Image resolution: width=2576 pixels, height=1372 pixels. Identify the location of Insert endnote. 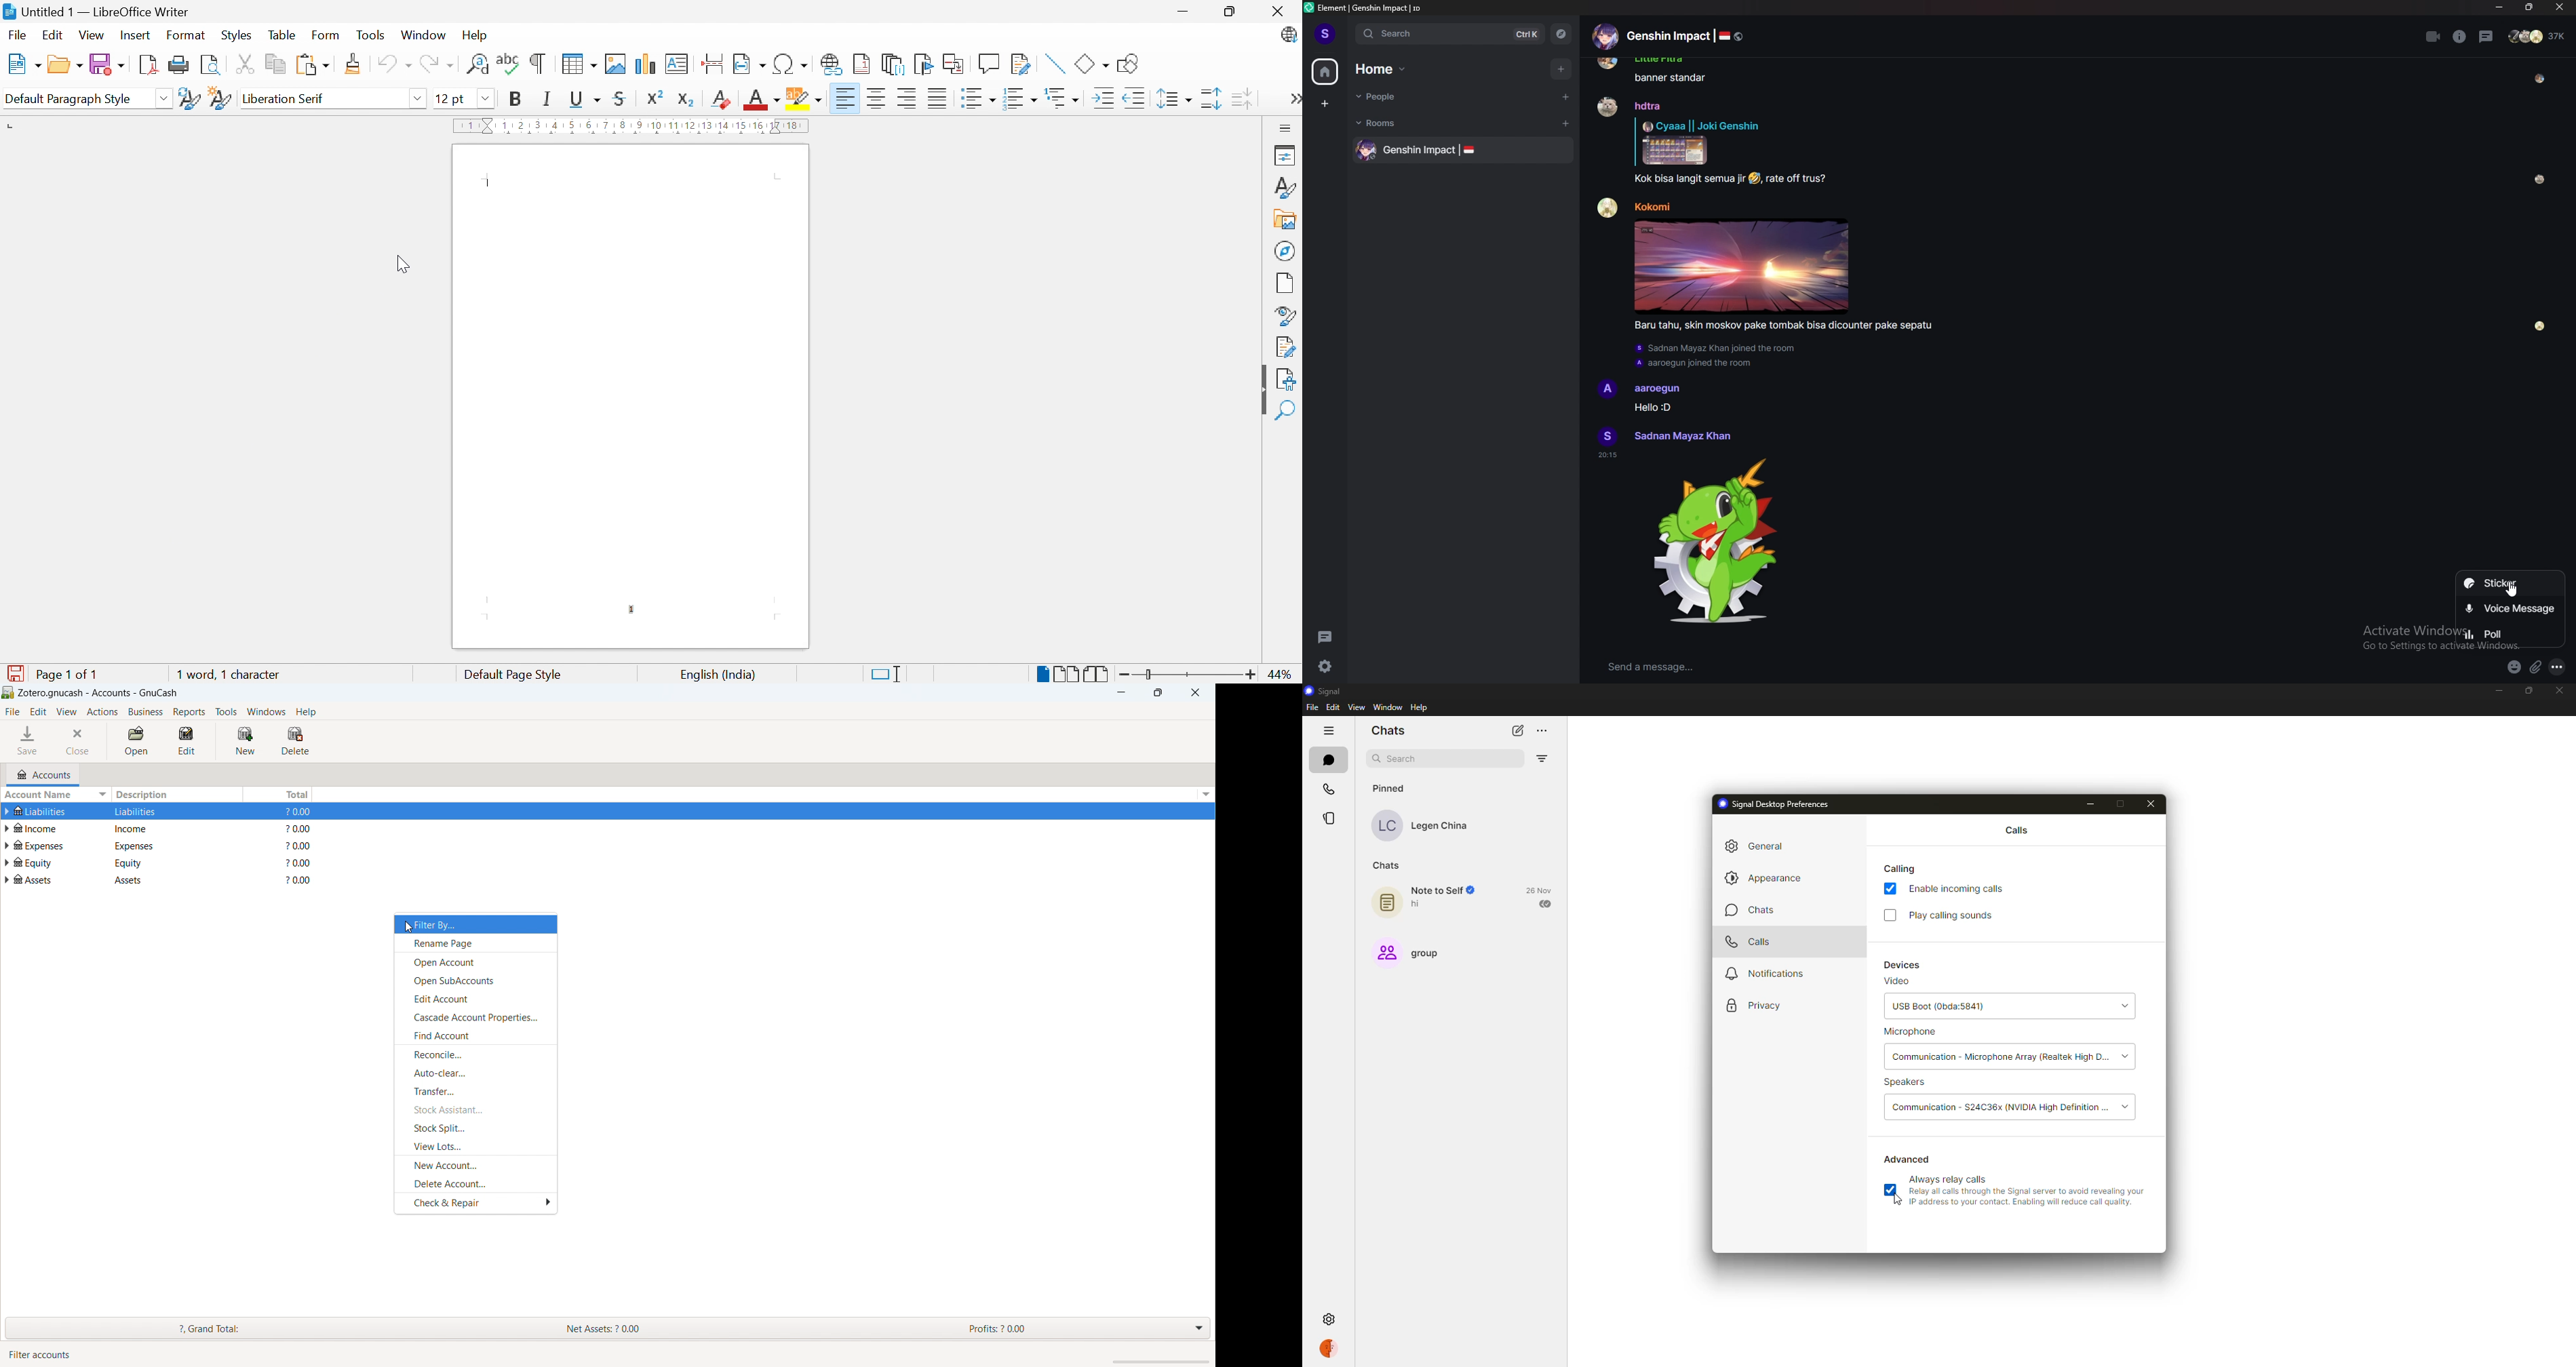
(893, 65).